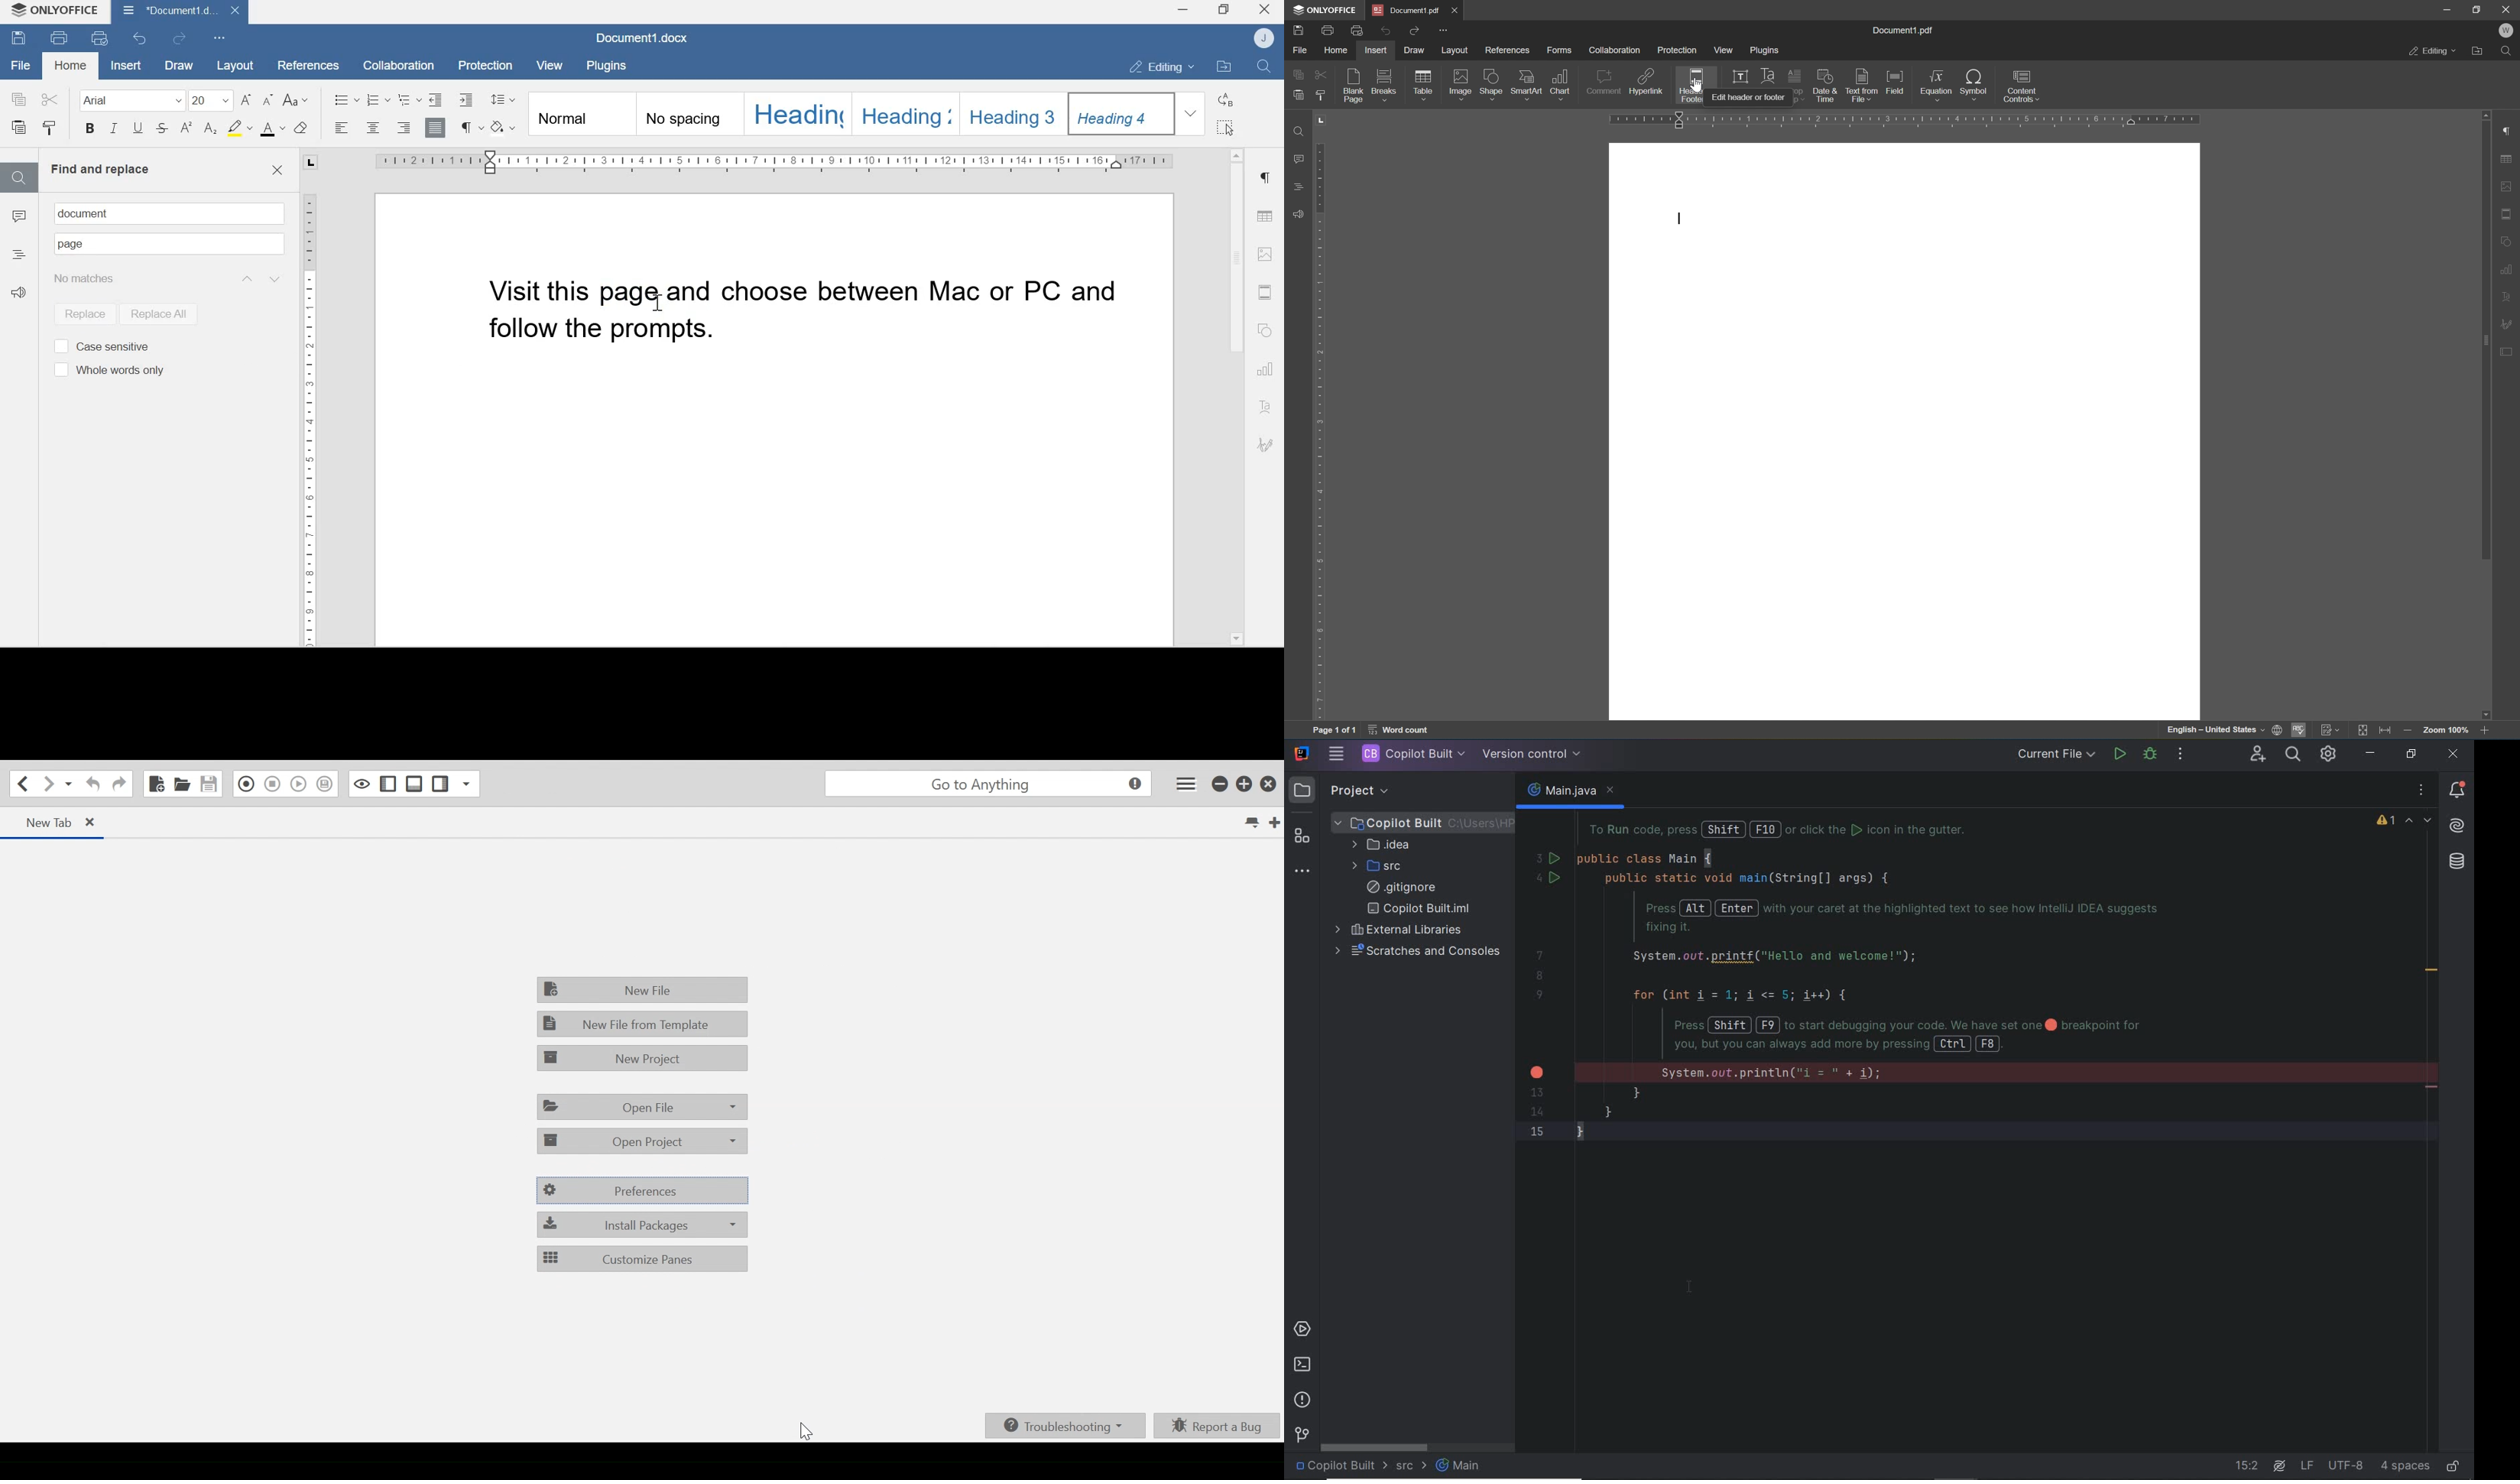  Describe the element at coordinates (101, 346) in the screenshot. I see `Case sensitive` at that location.